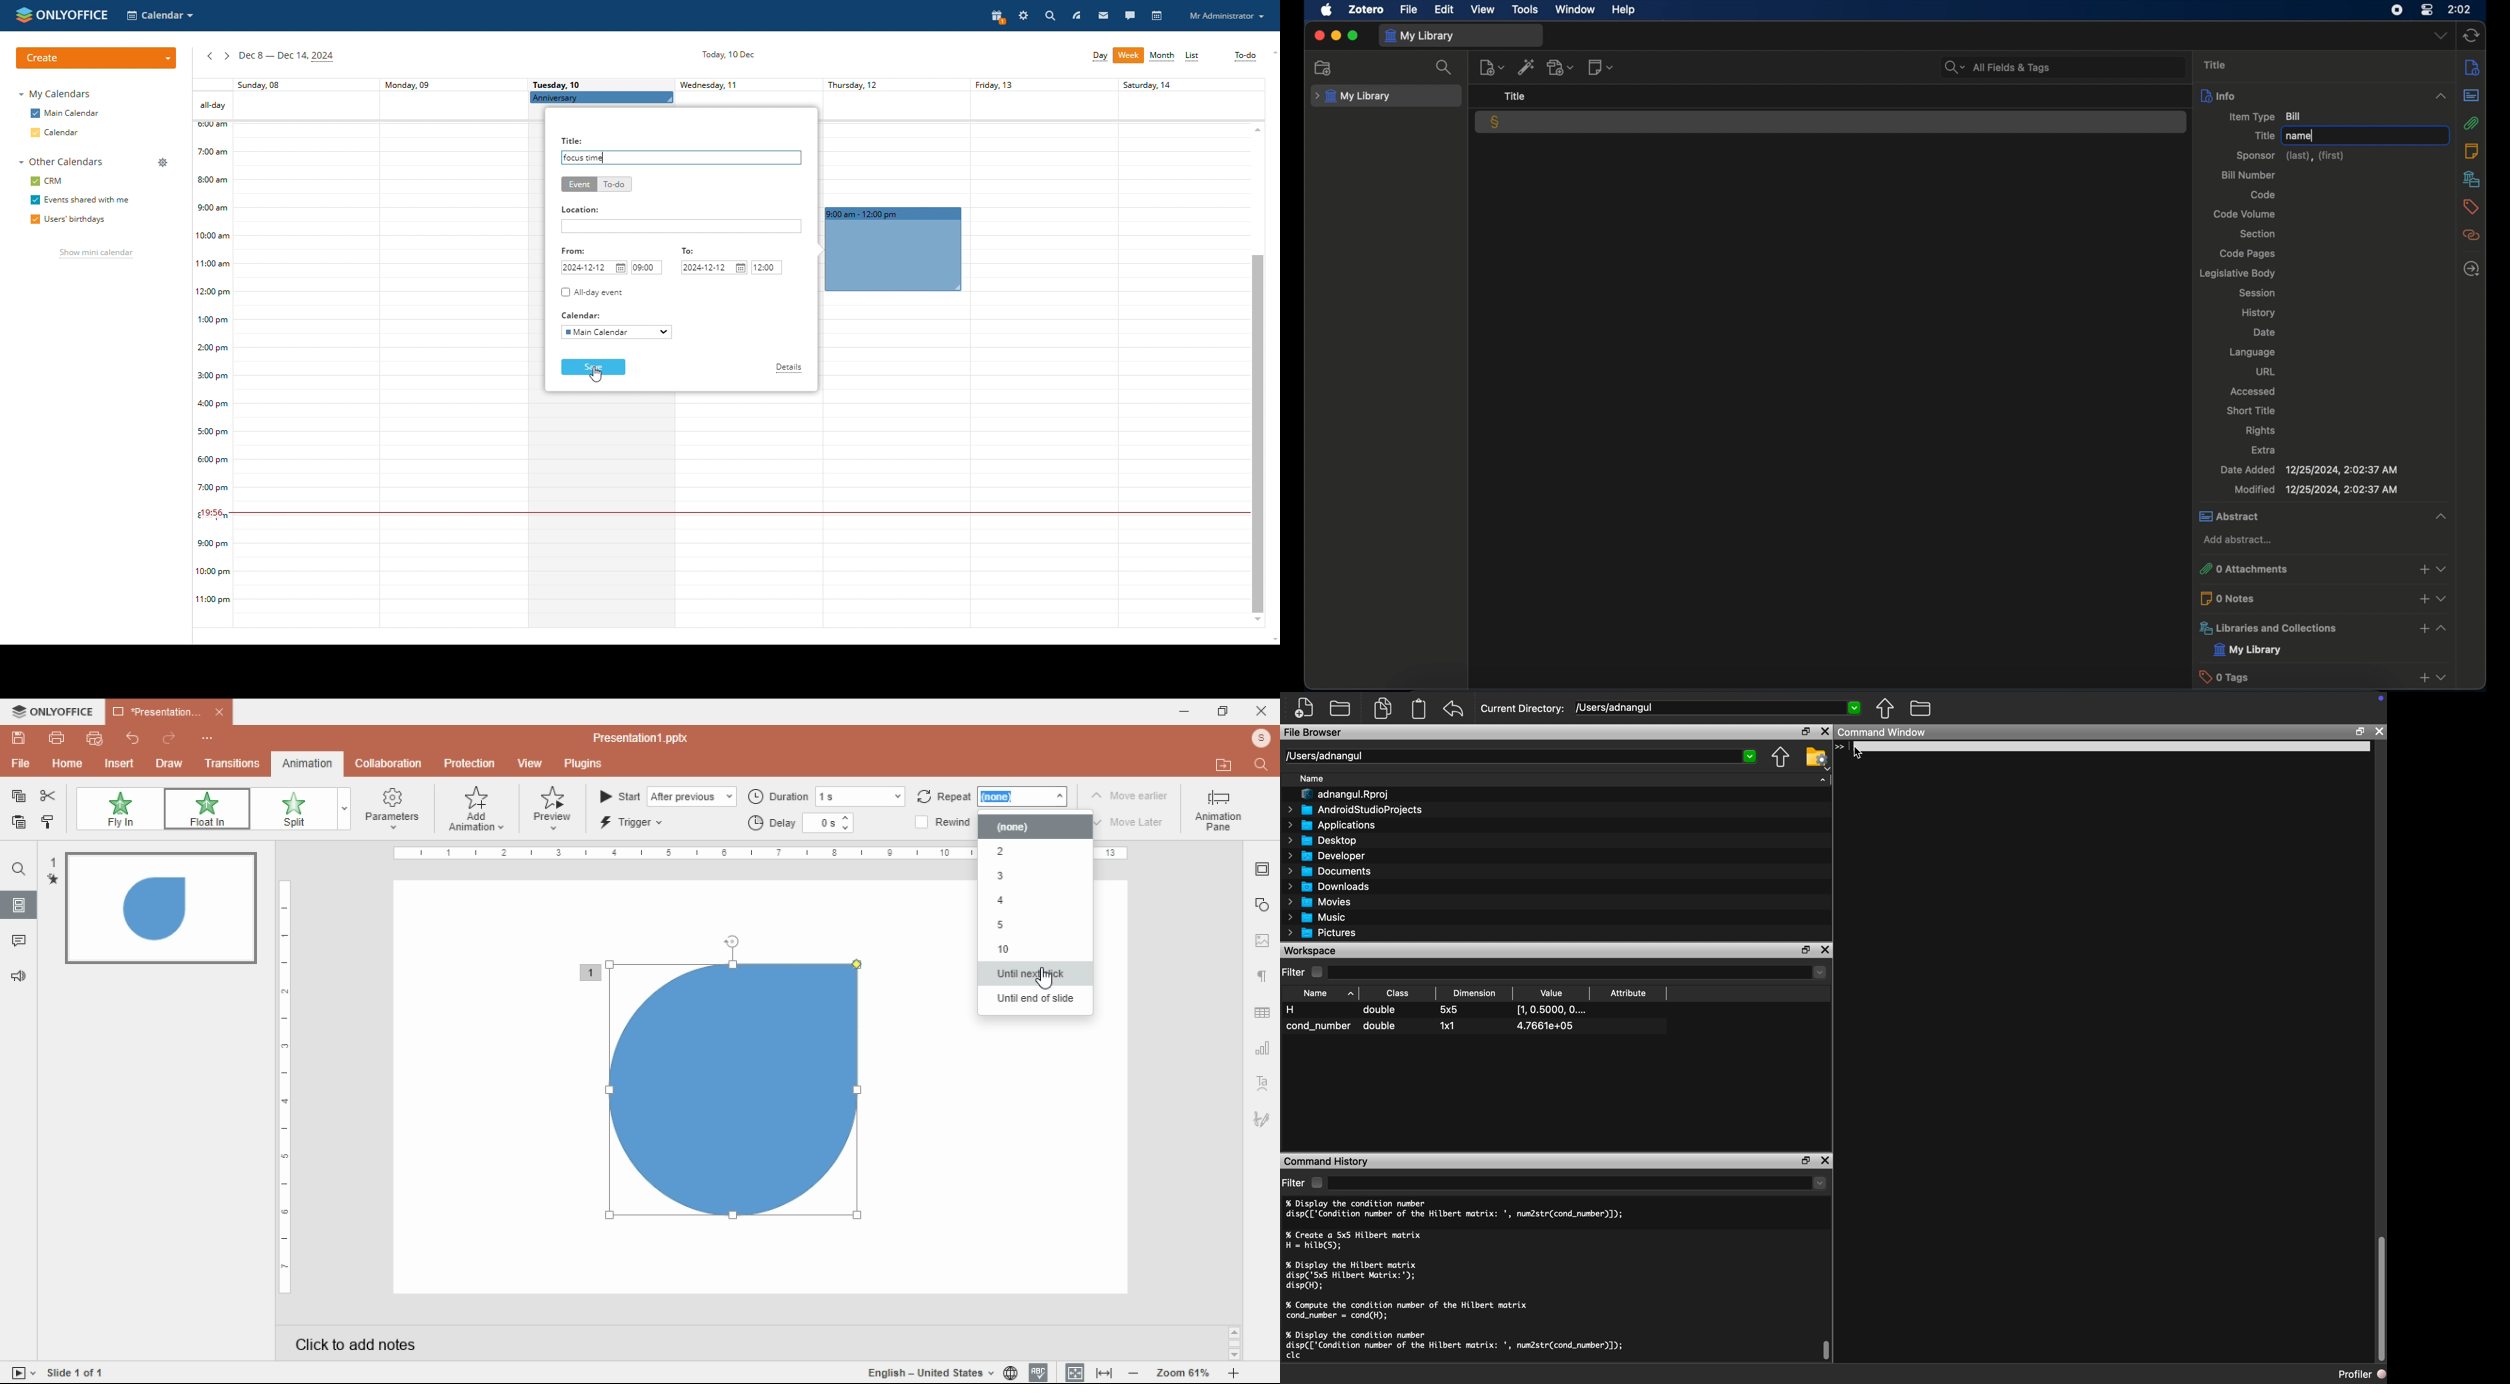  I want to click on image settings, so click(1262, 940).